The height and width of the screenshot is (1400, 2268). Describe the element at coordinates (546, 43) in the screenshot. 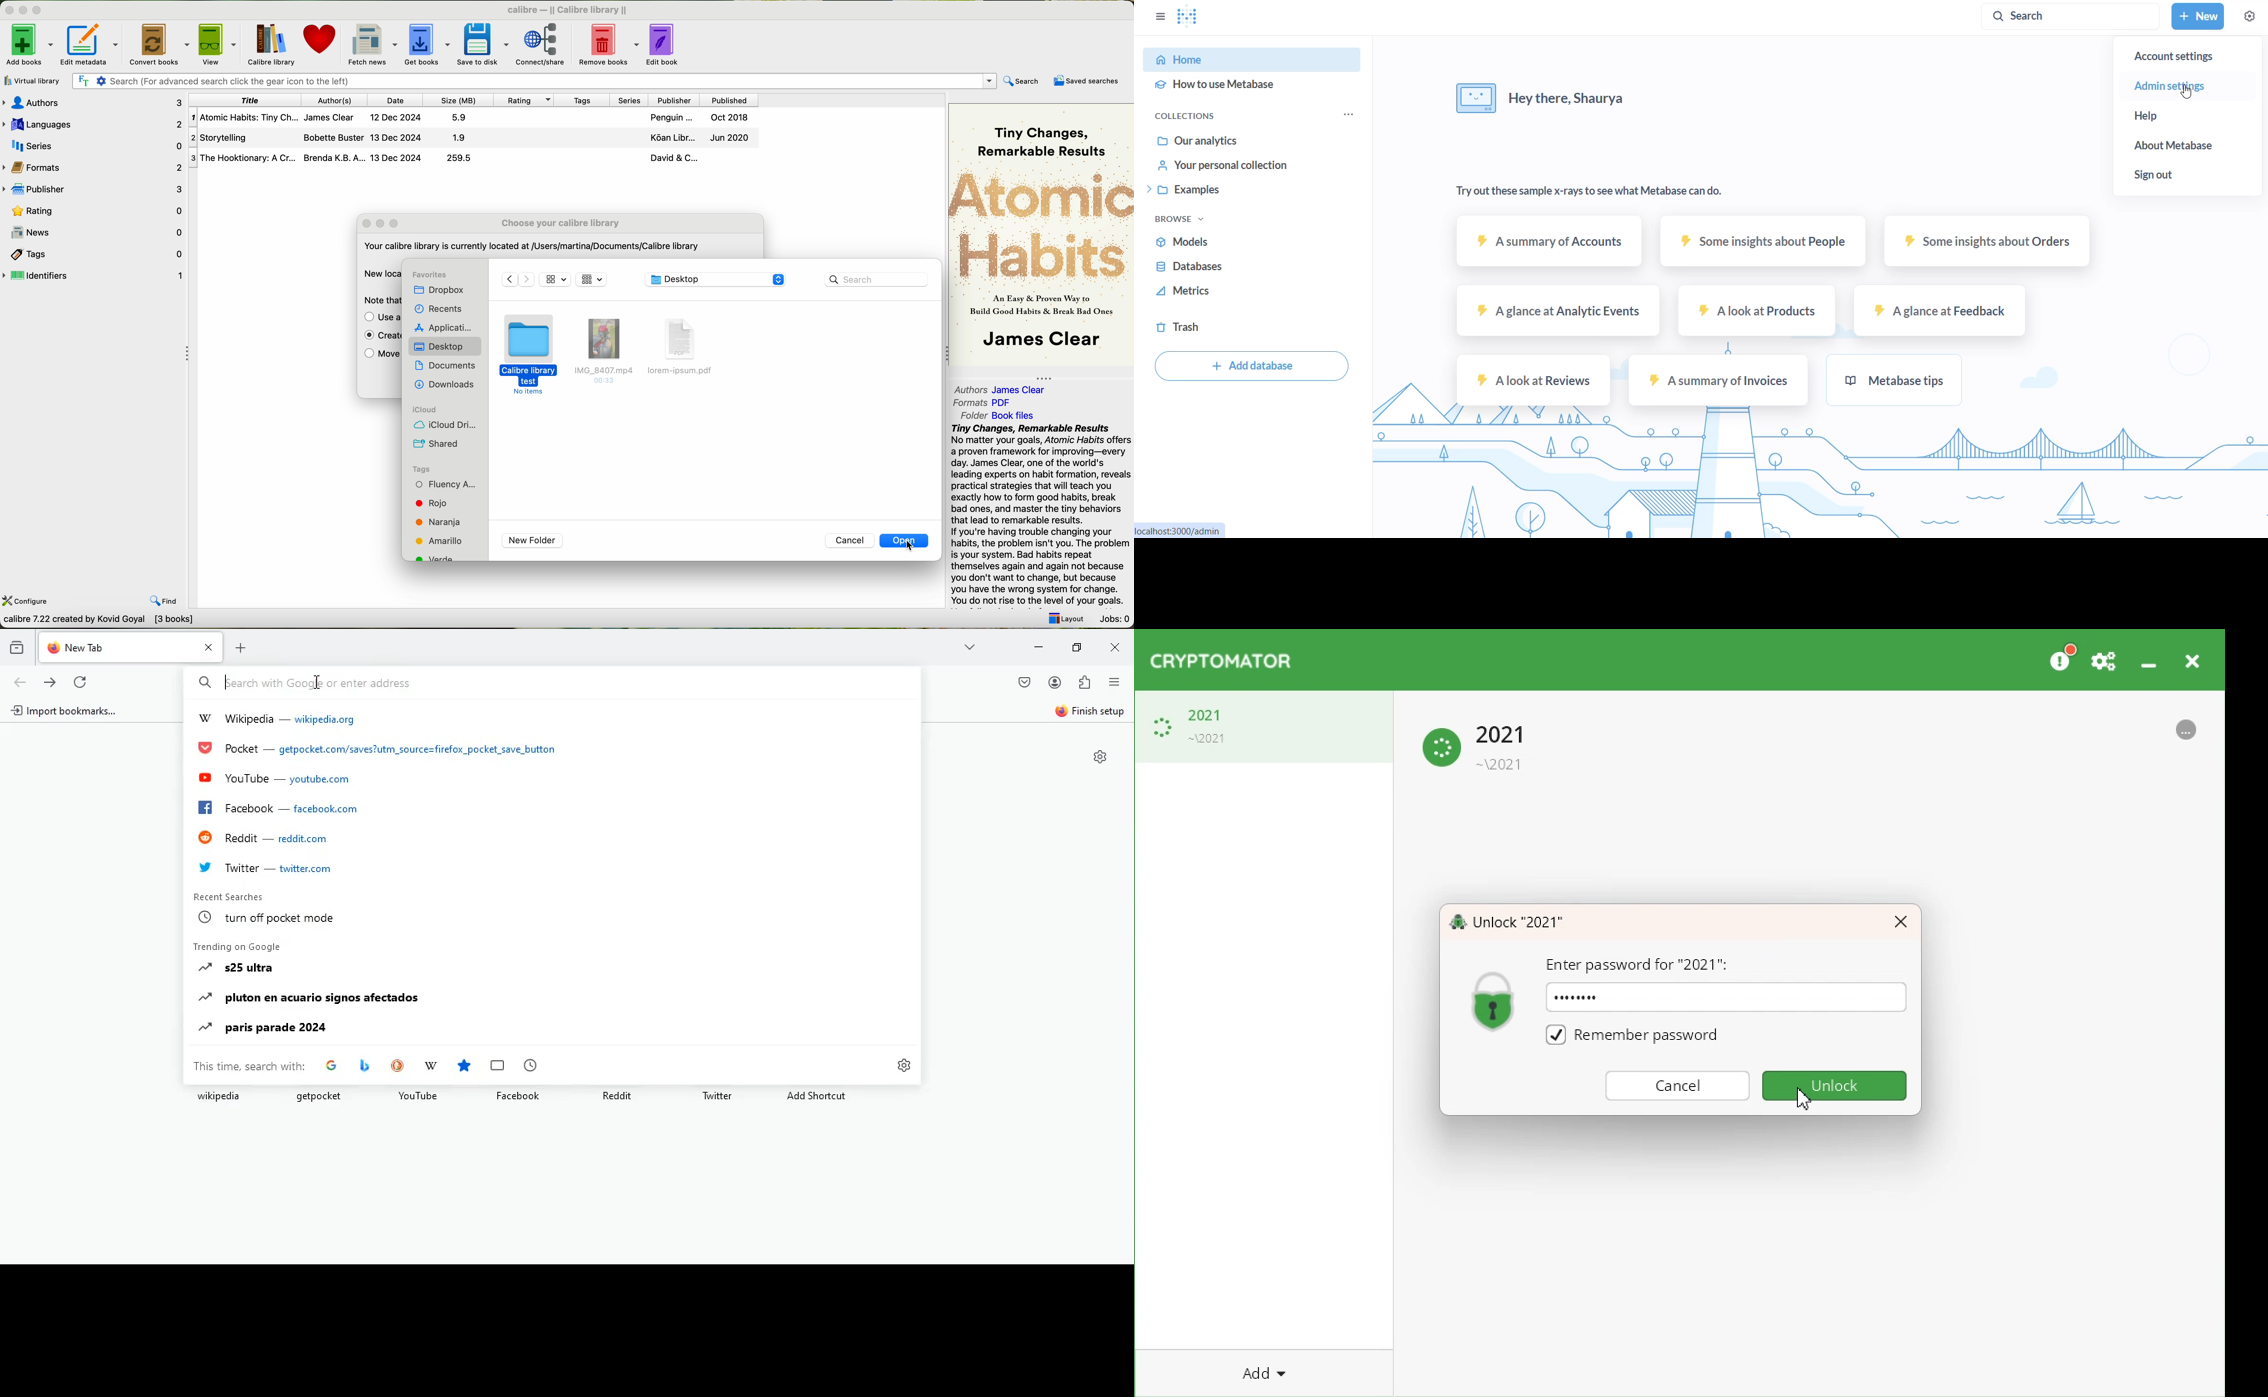

I see `connect/share` at that location.